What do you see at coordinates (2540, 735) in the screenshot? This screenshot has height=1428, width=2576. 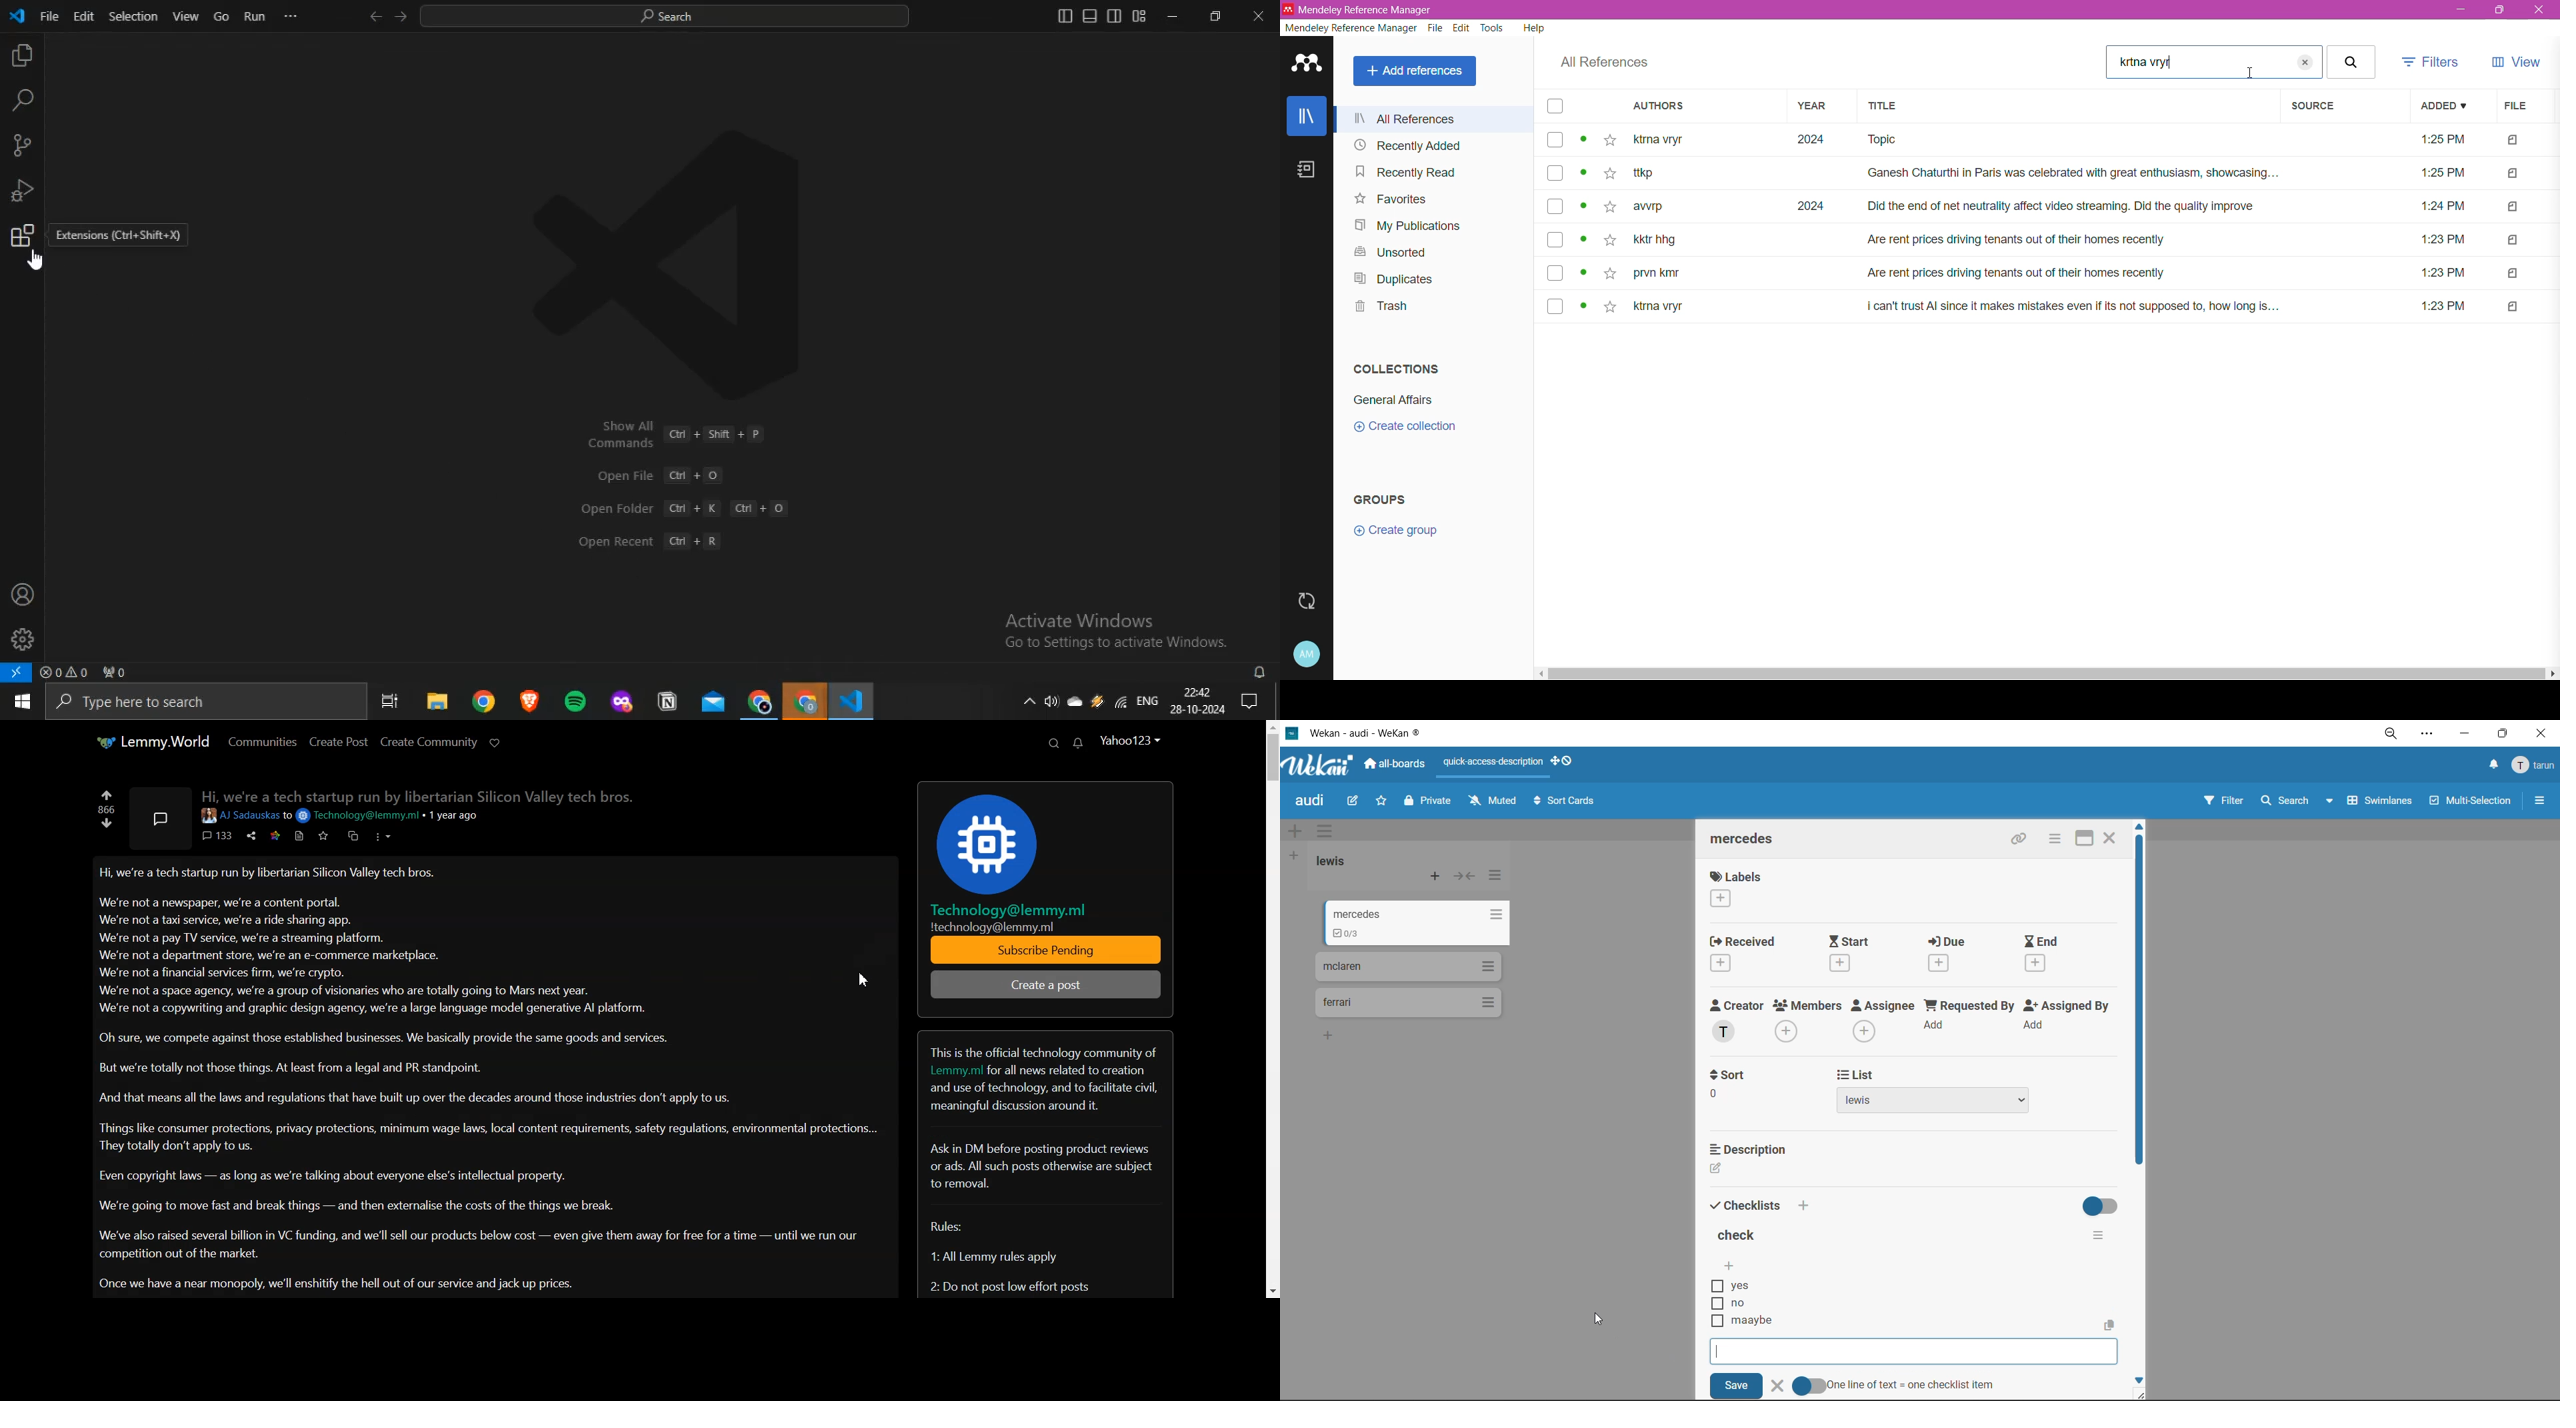 I see `close` at bounding box center [2540, 735].